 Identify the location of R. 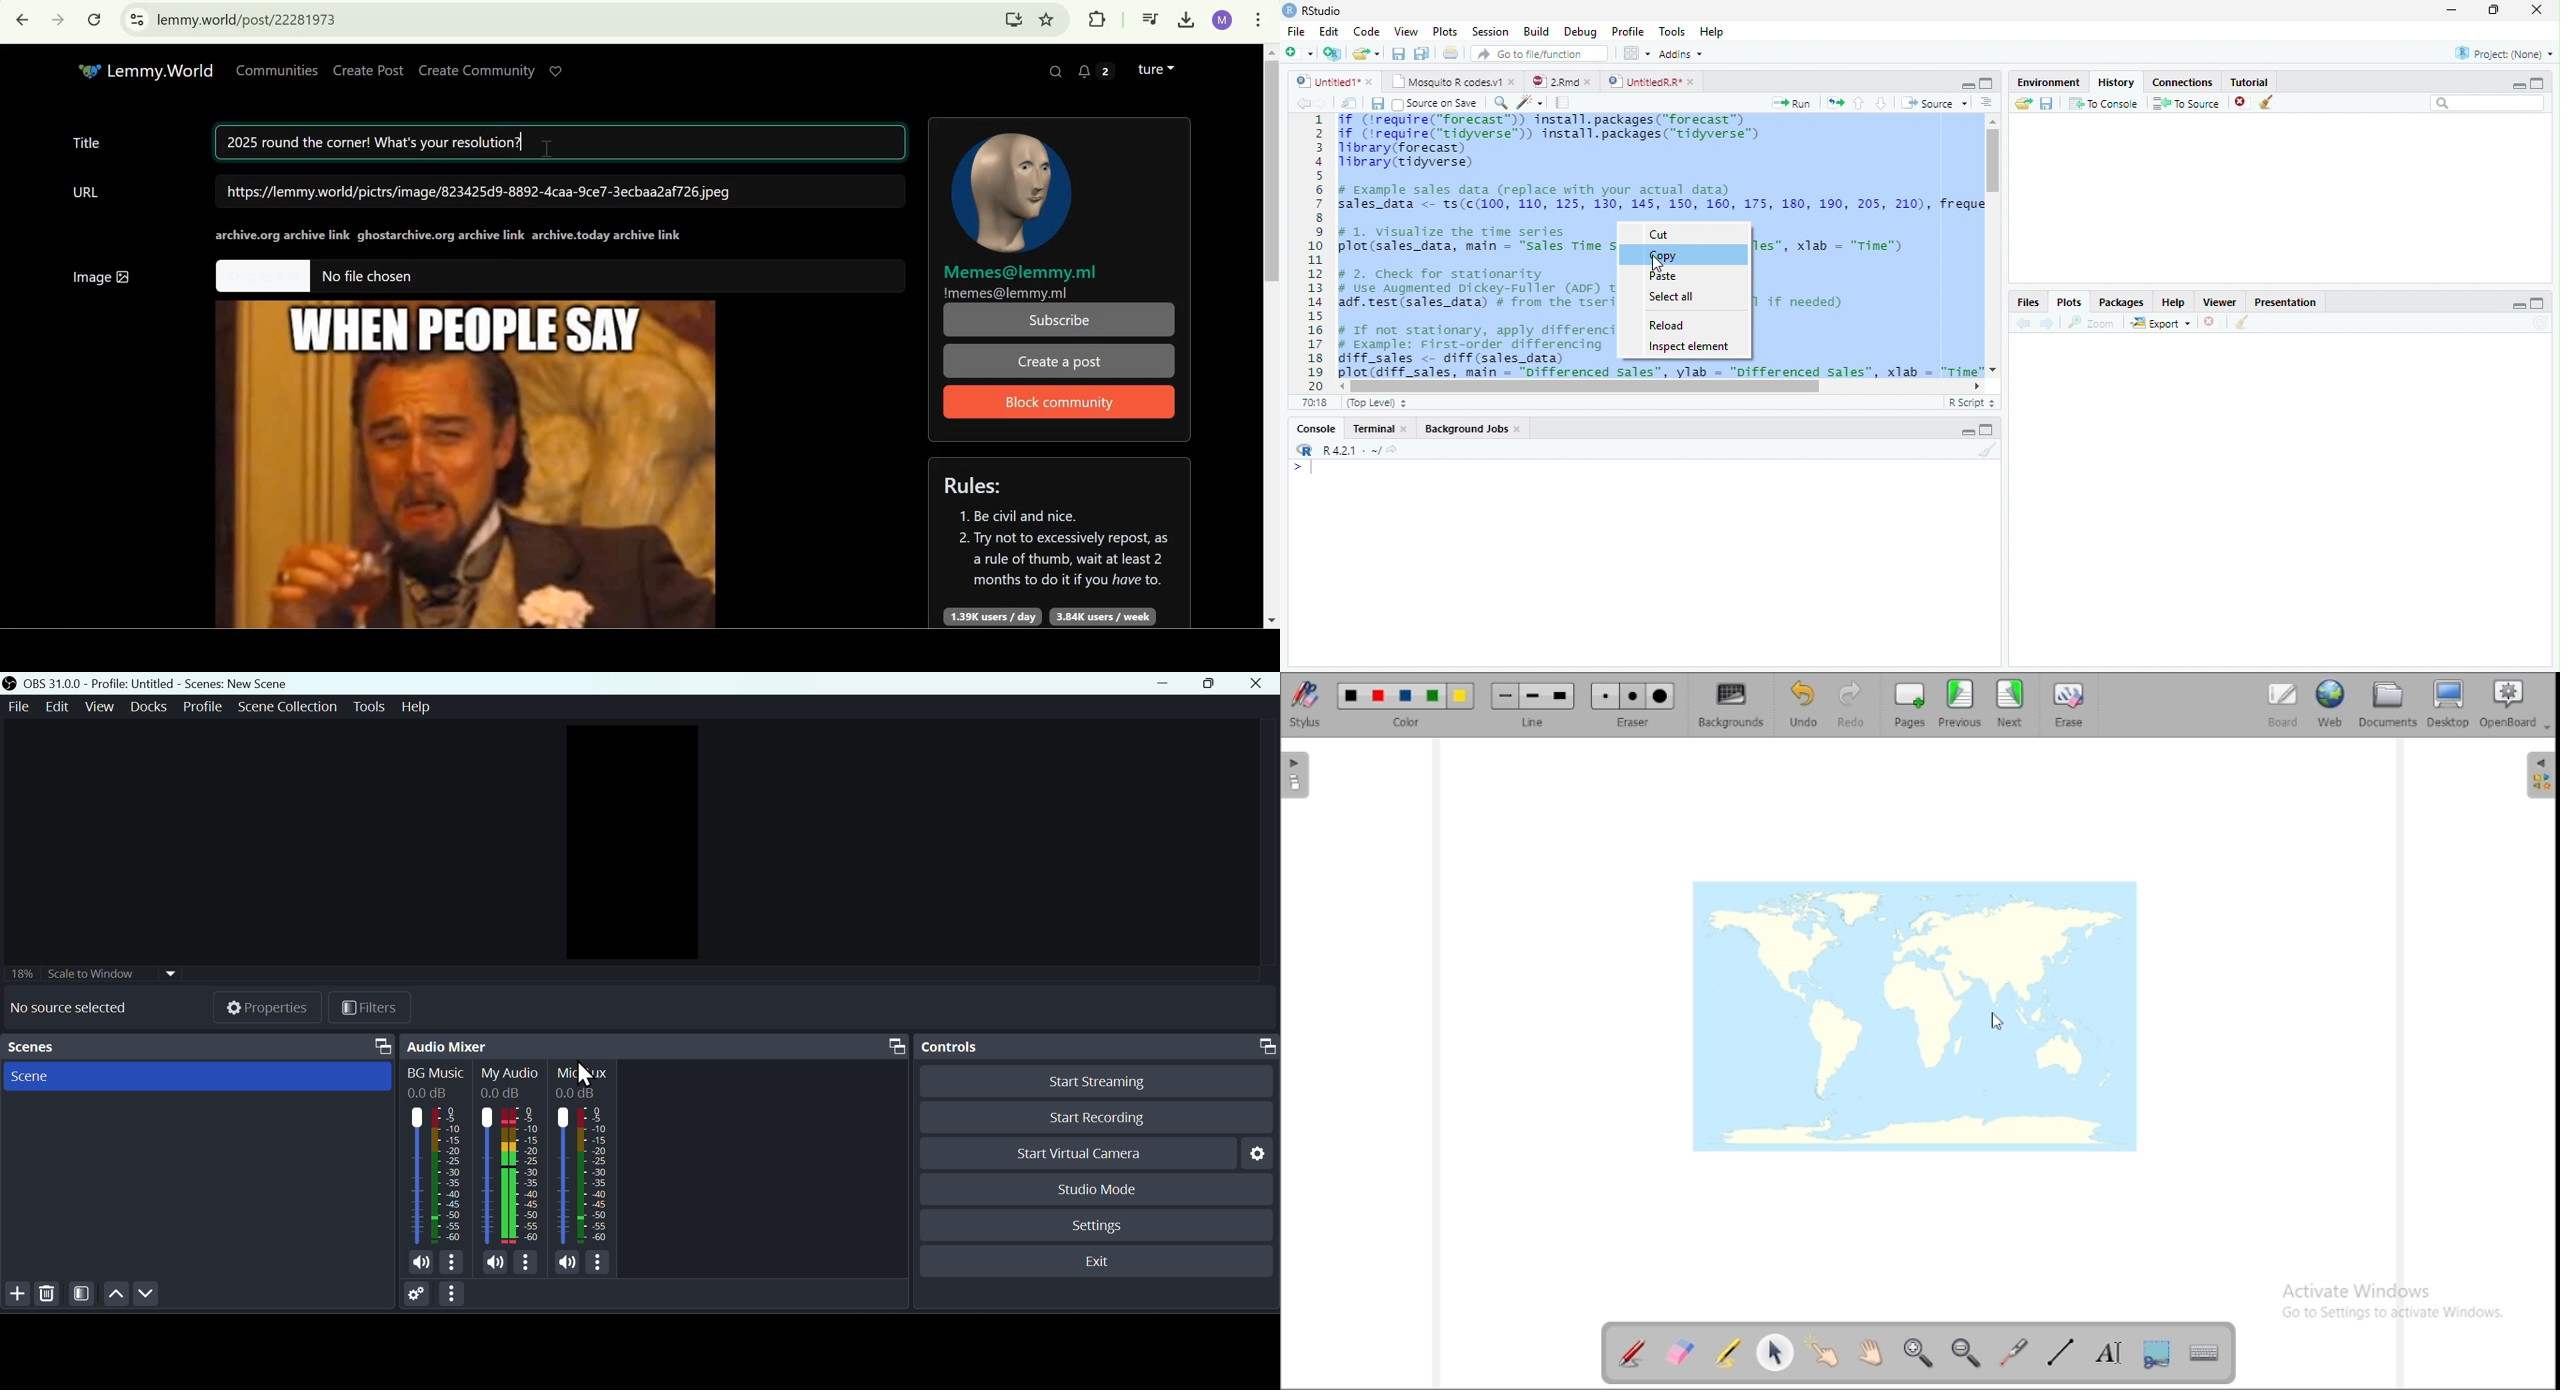
(1304, 451).